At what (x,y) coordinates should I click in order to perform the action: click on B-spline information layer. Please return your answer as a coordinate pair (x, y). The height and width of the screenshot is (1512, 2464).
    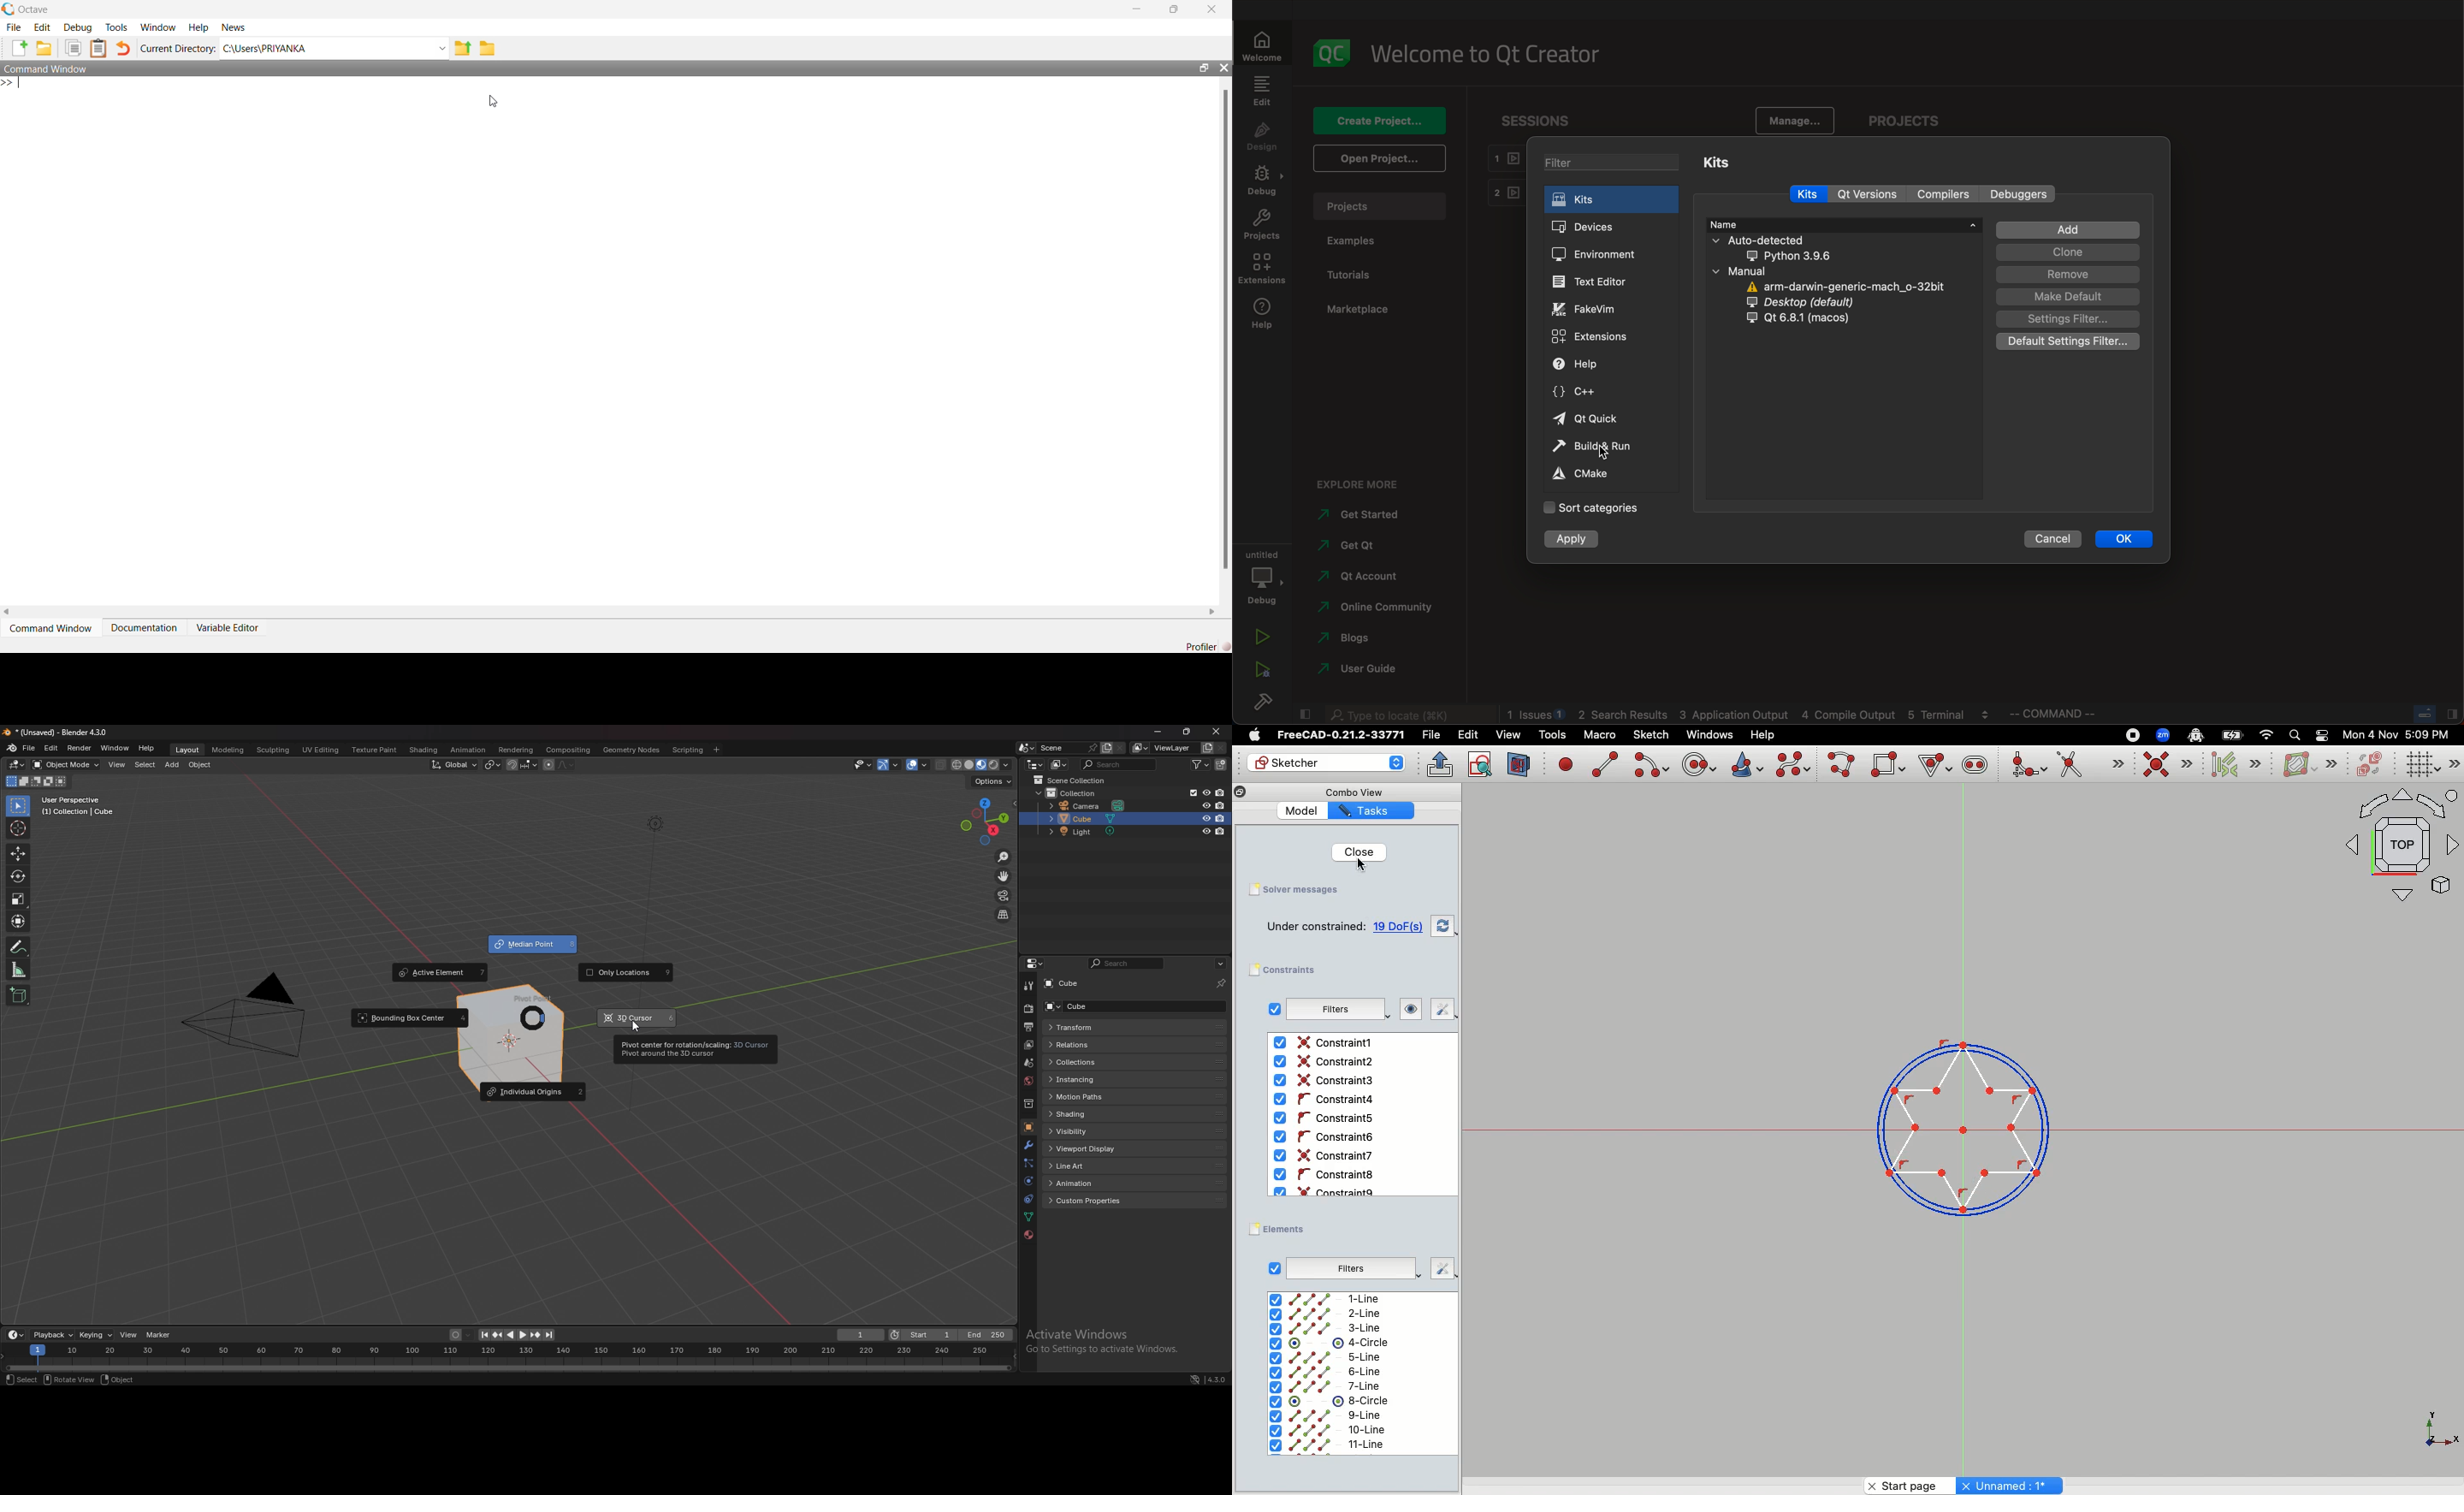
    Looking at the image, I should click on (2308, 765).